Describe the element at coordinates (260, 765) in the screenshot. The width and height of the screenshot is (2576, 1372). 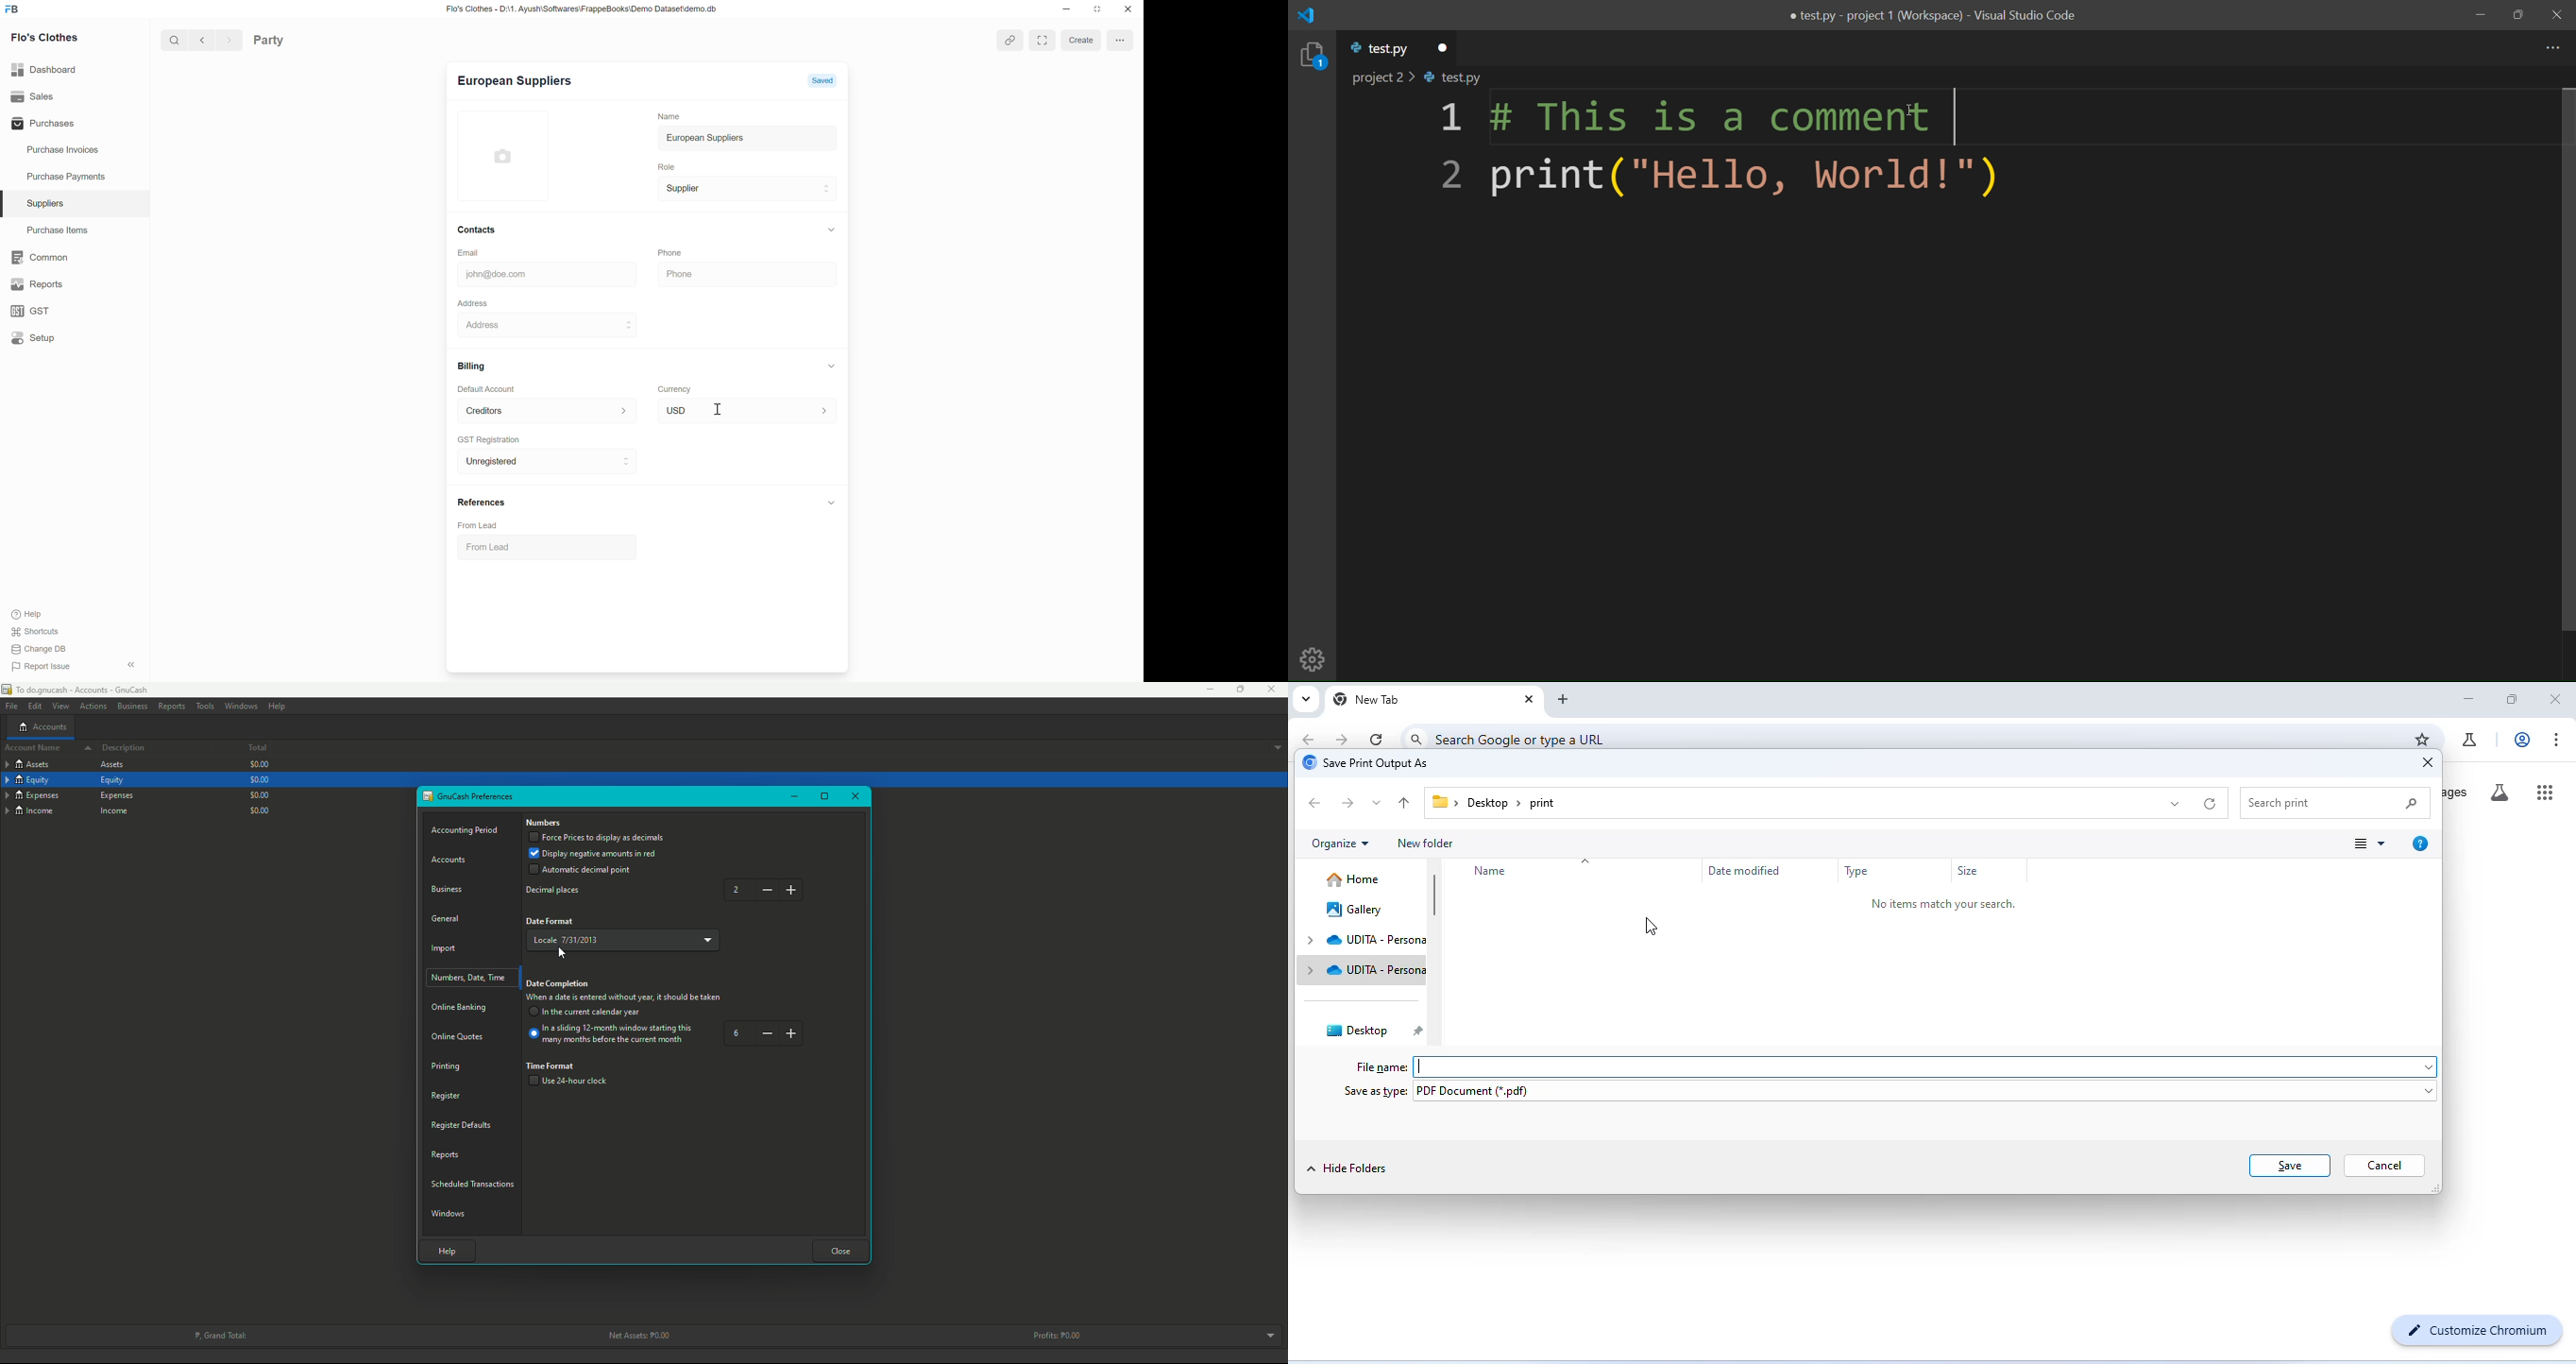
I see `$0` at that location.